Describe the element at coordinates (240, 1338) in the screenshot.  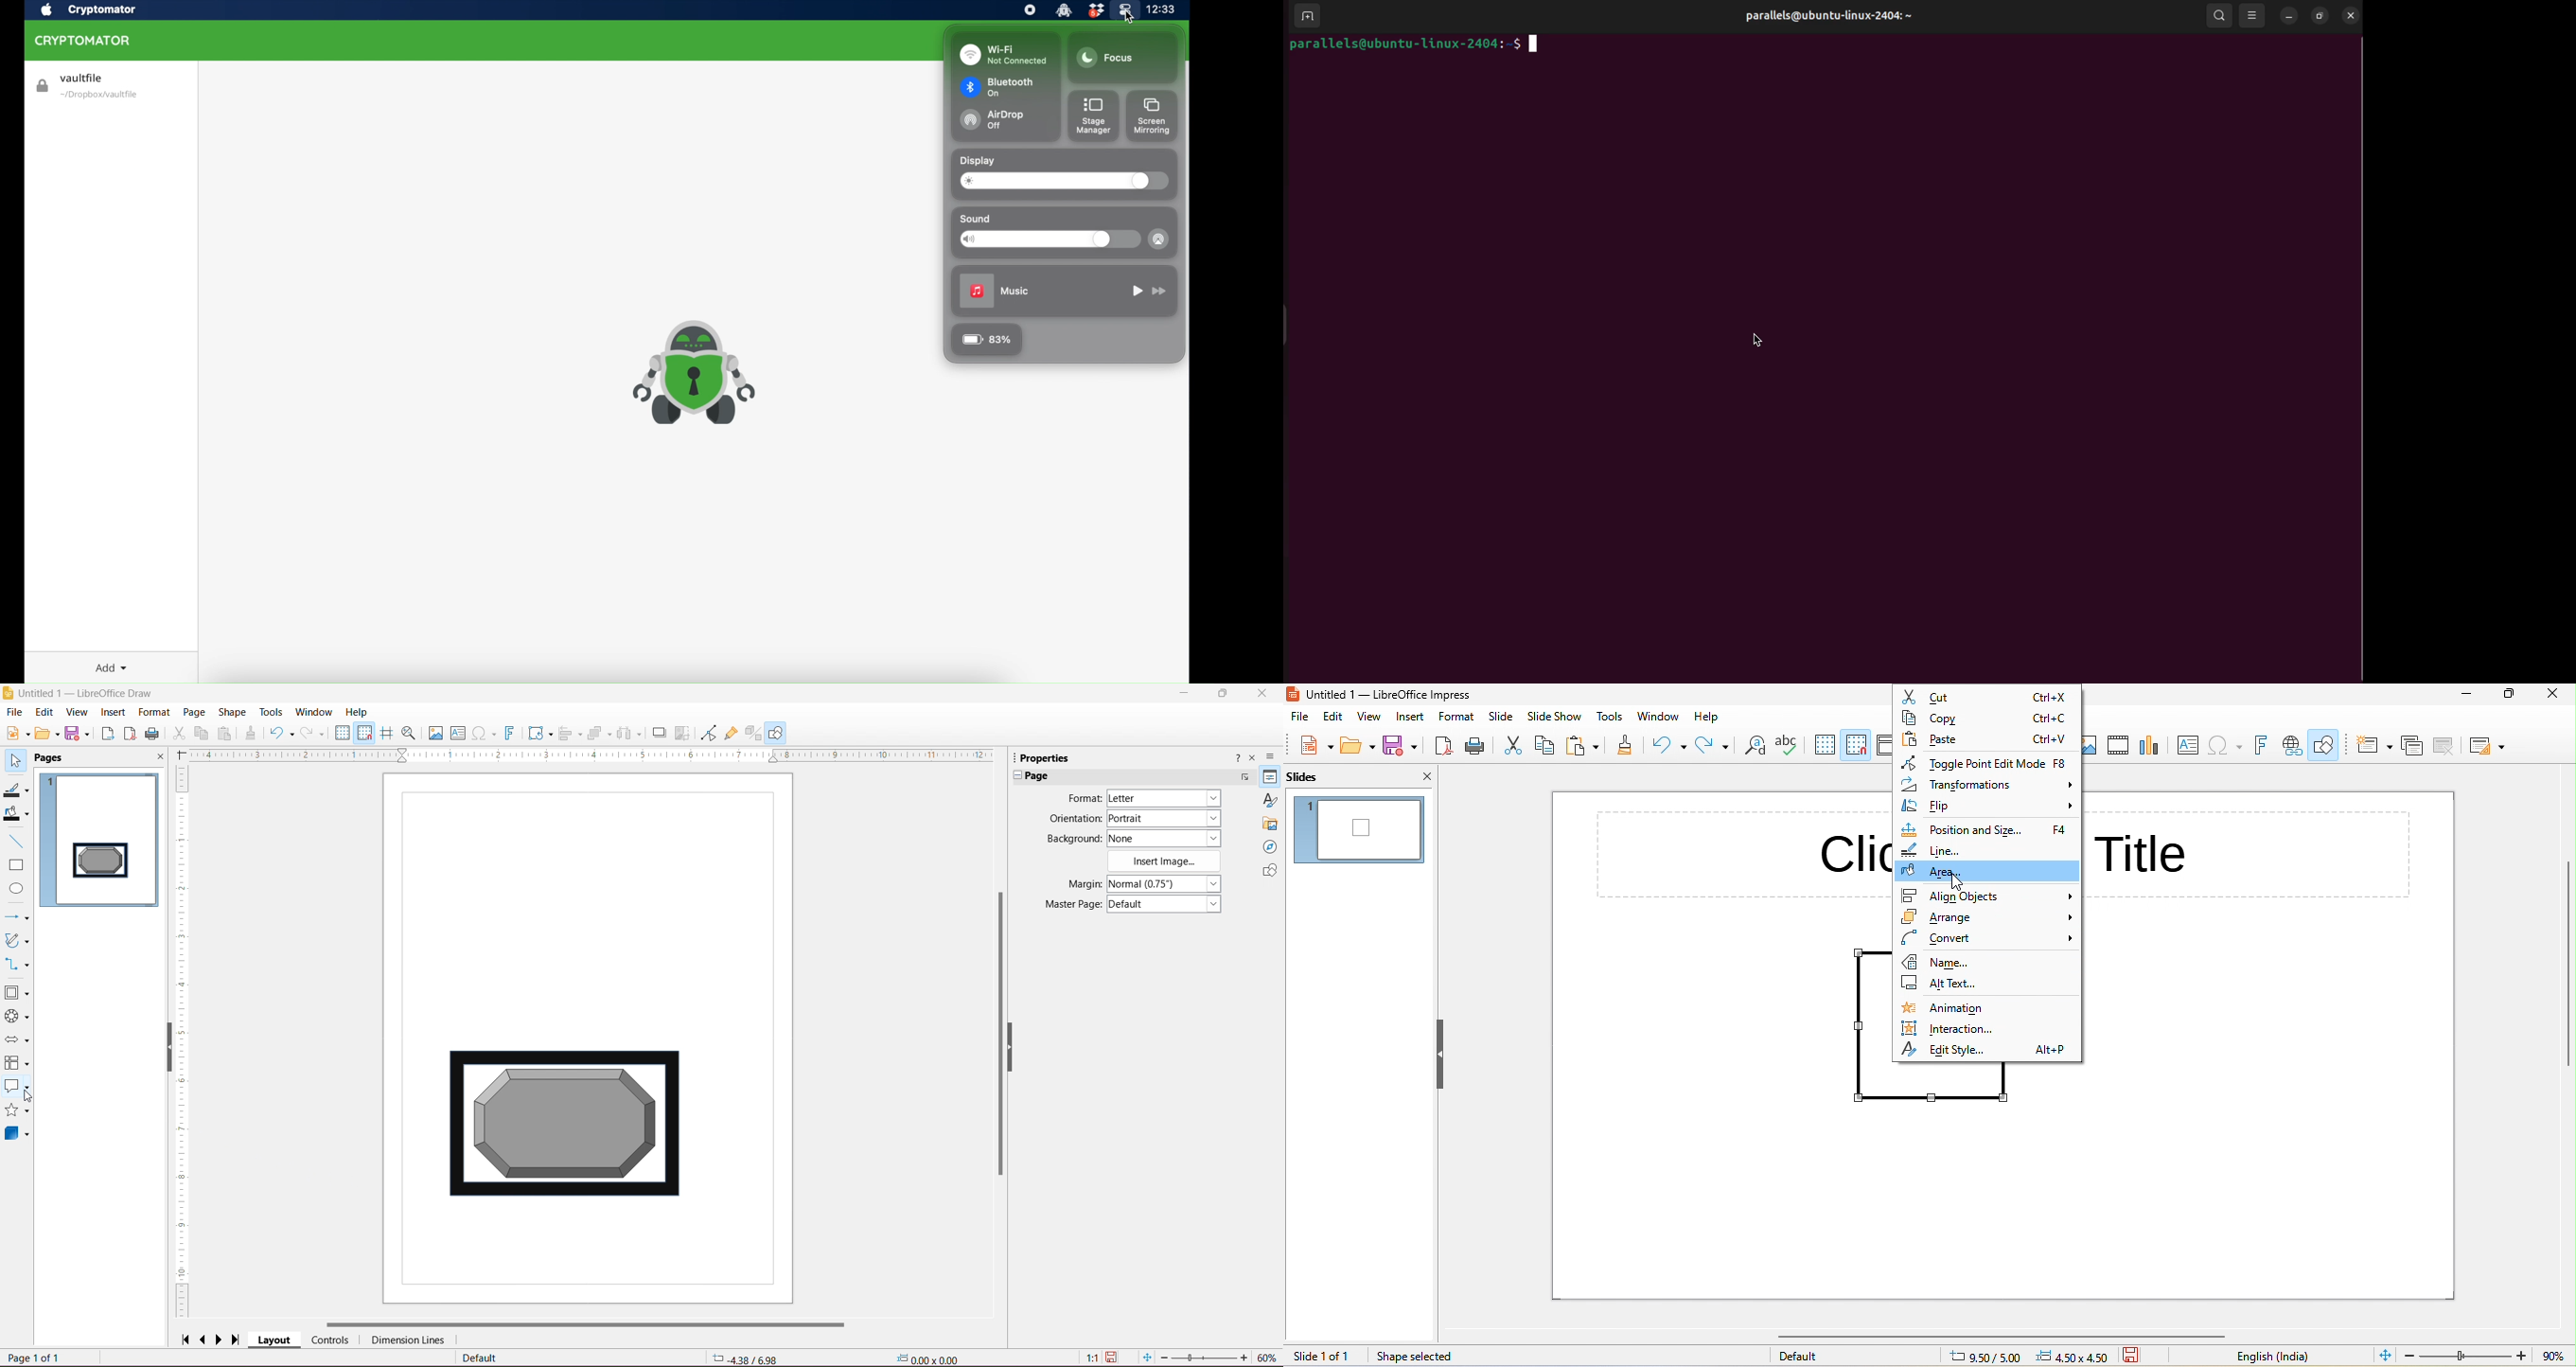
I see `Scroll to last page` at that location.